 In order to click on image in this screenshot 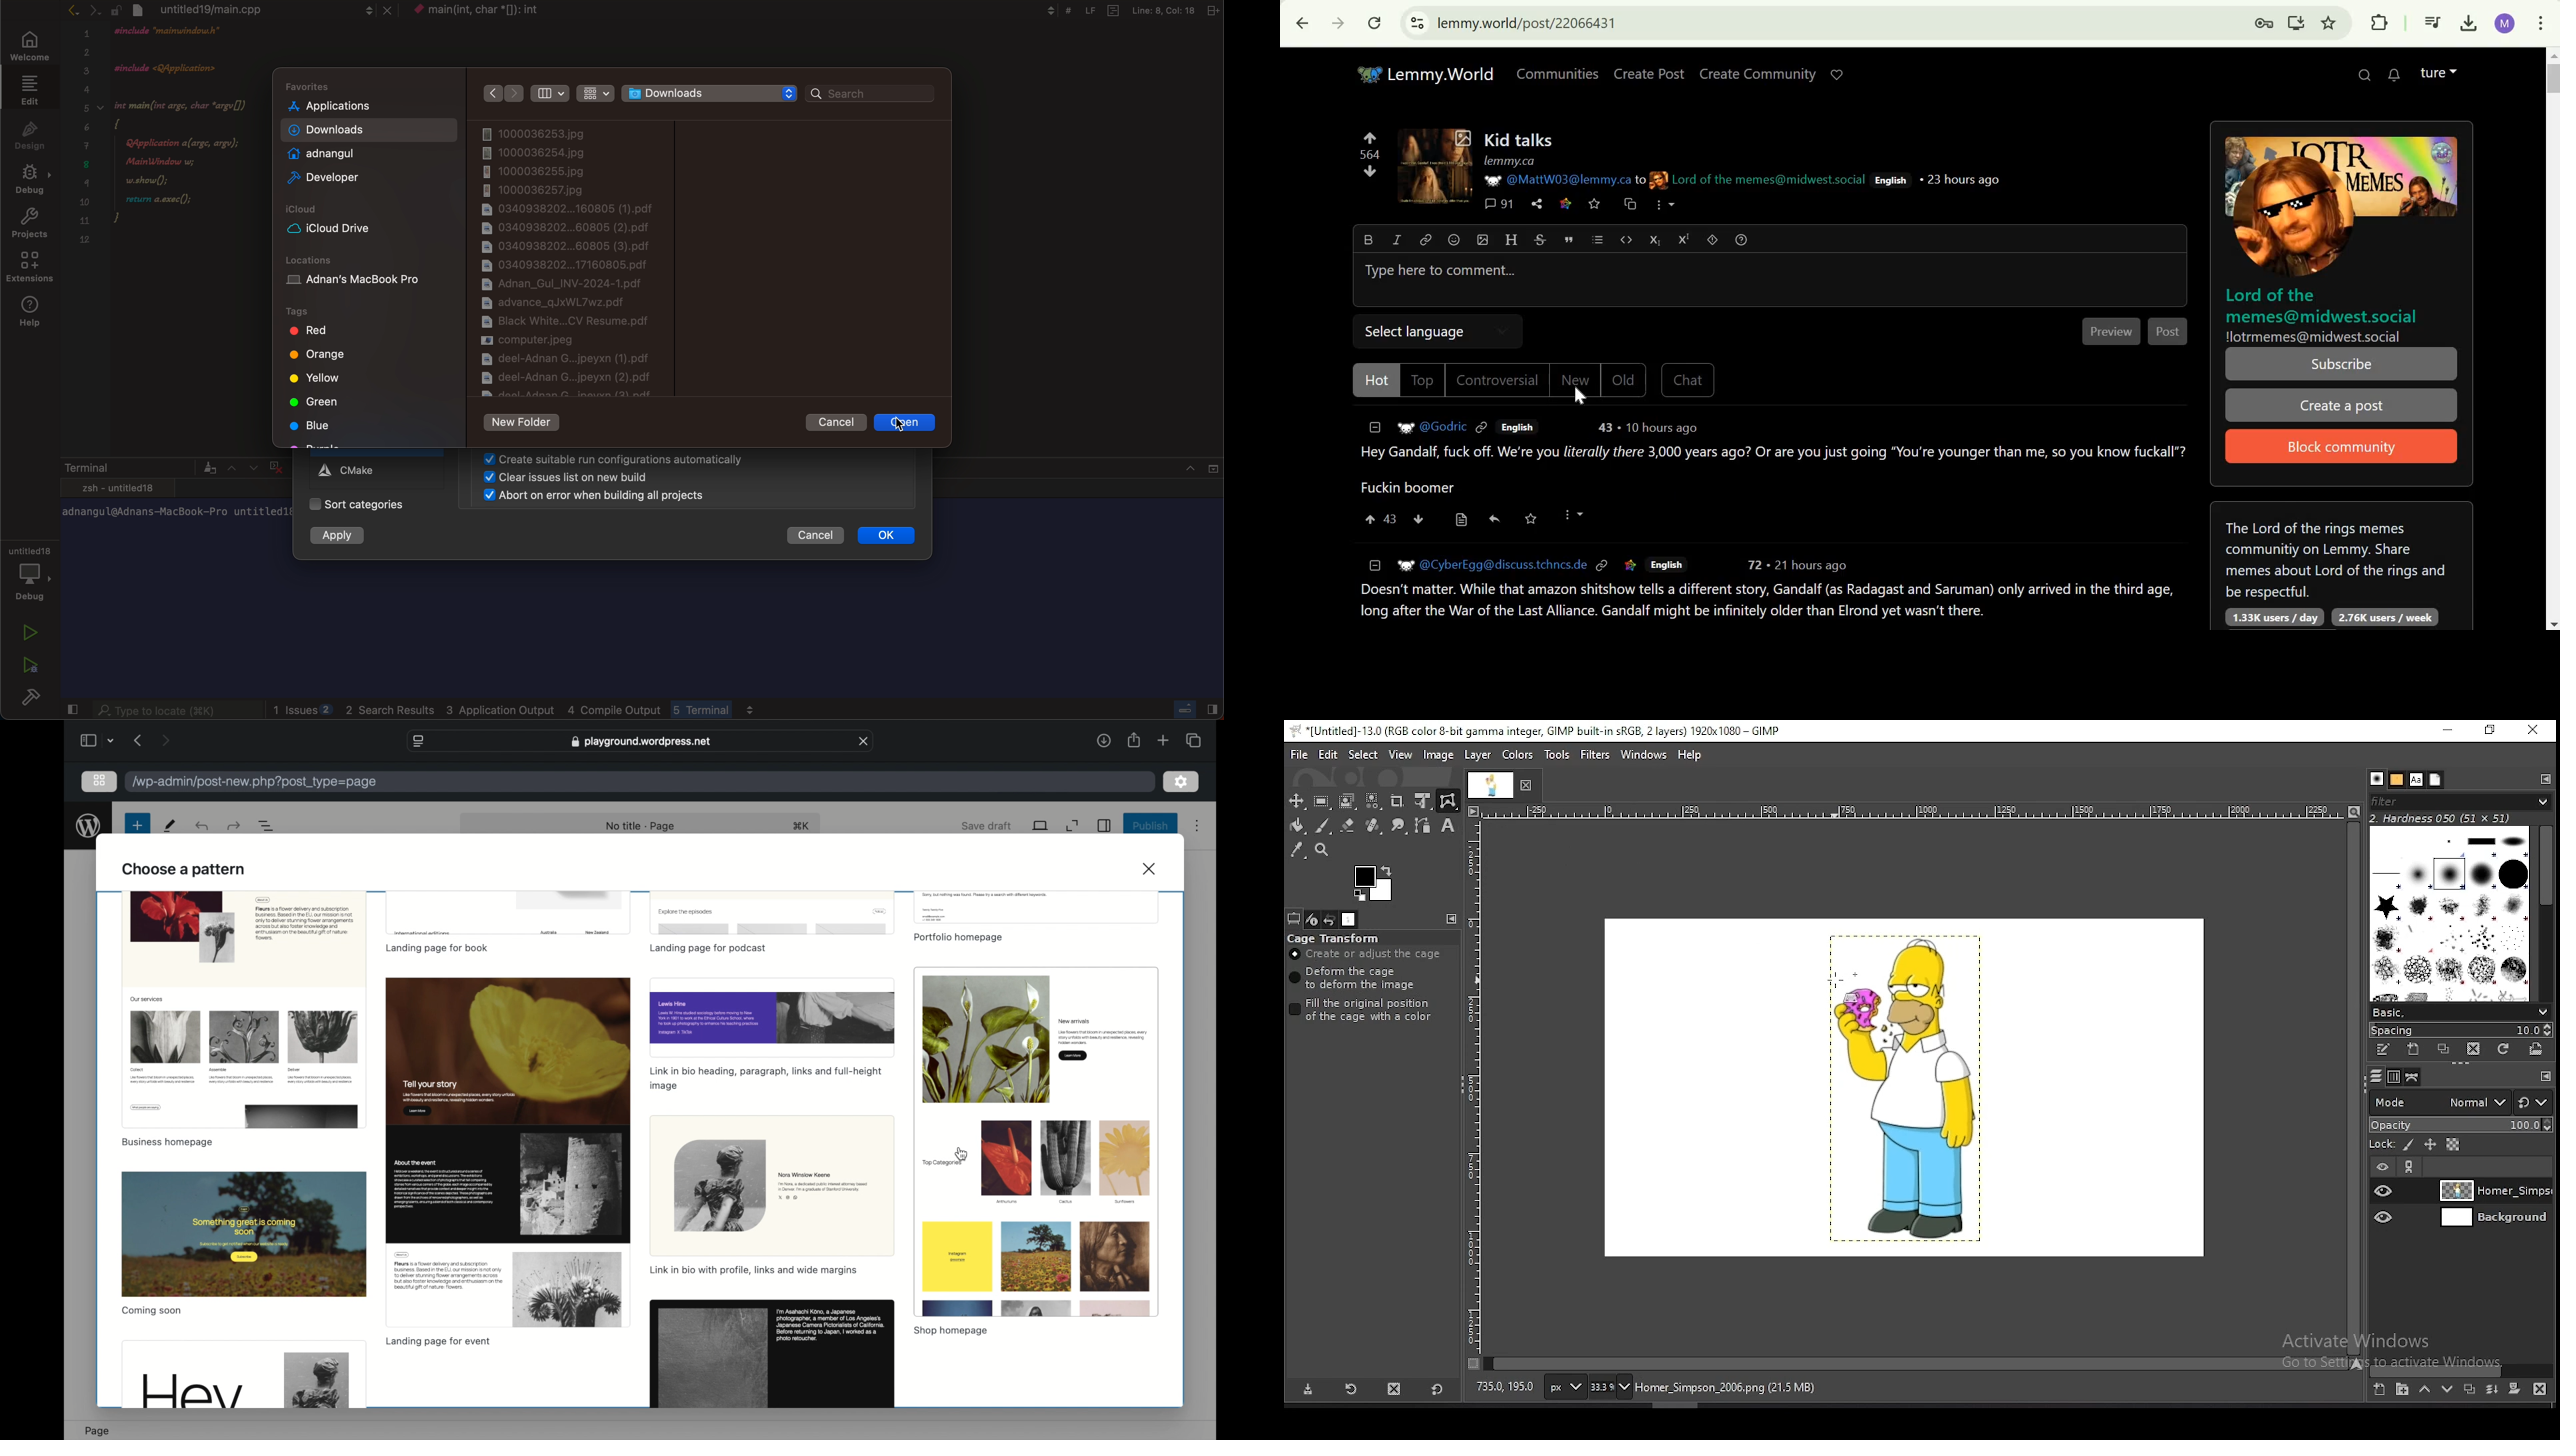, I will do `click(1440, 757)`.